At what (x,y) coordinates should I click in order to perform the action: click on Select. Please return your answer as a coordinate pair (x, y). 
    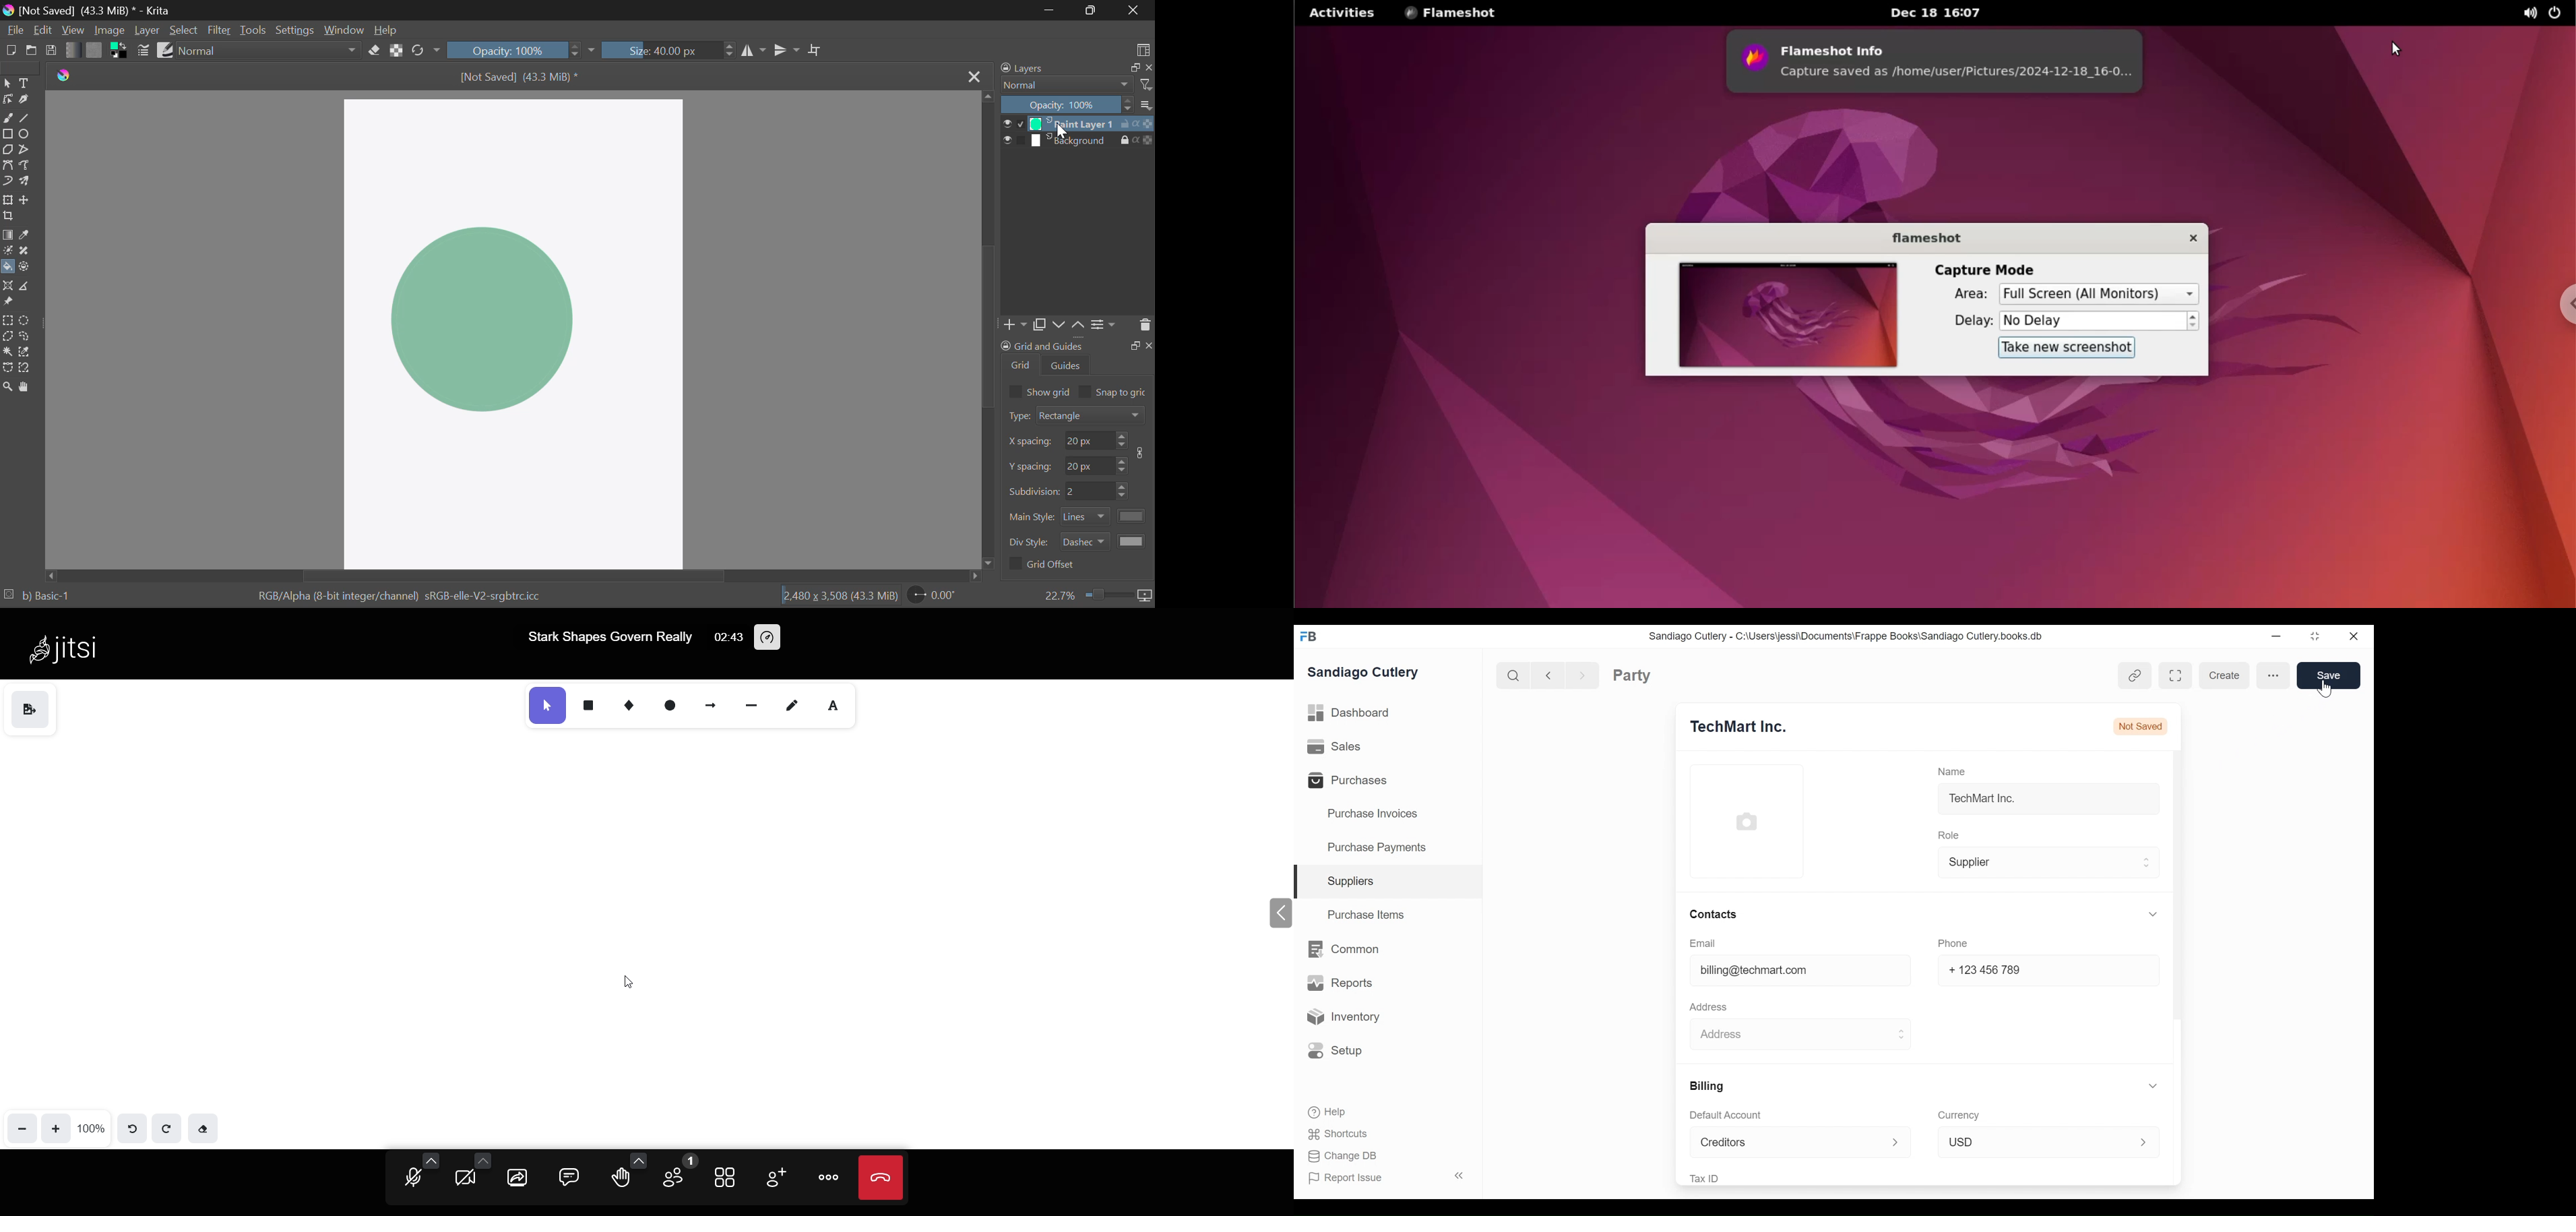
    Looking at the image, I should click on (184, 30).